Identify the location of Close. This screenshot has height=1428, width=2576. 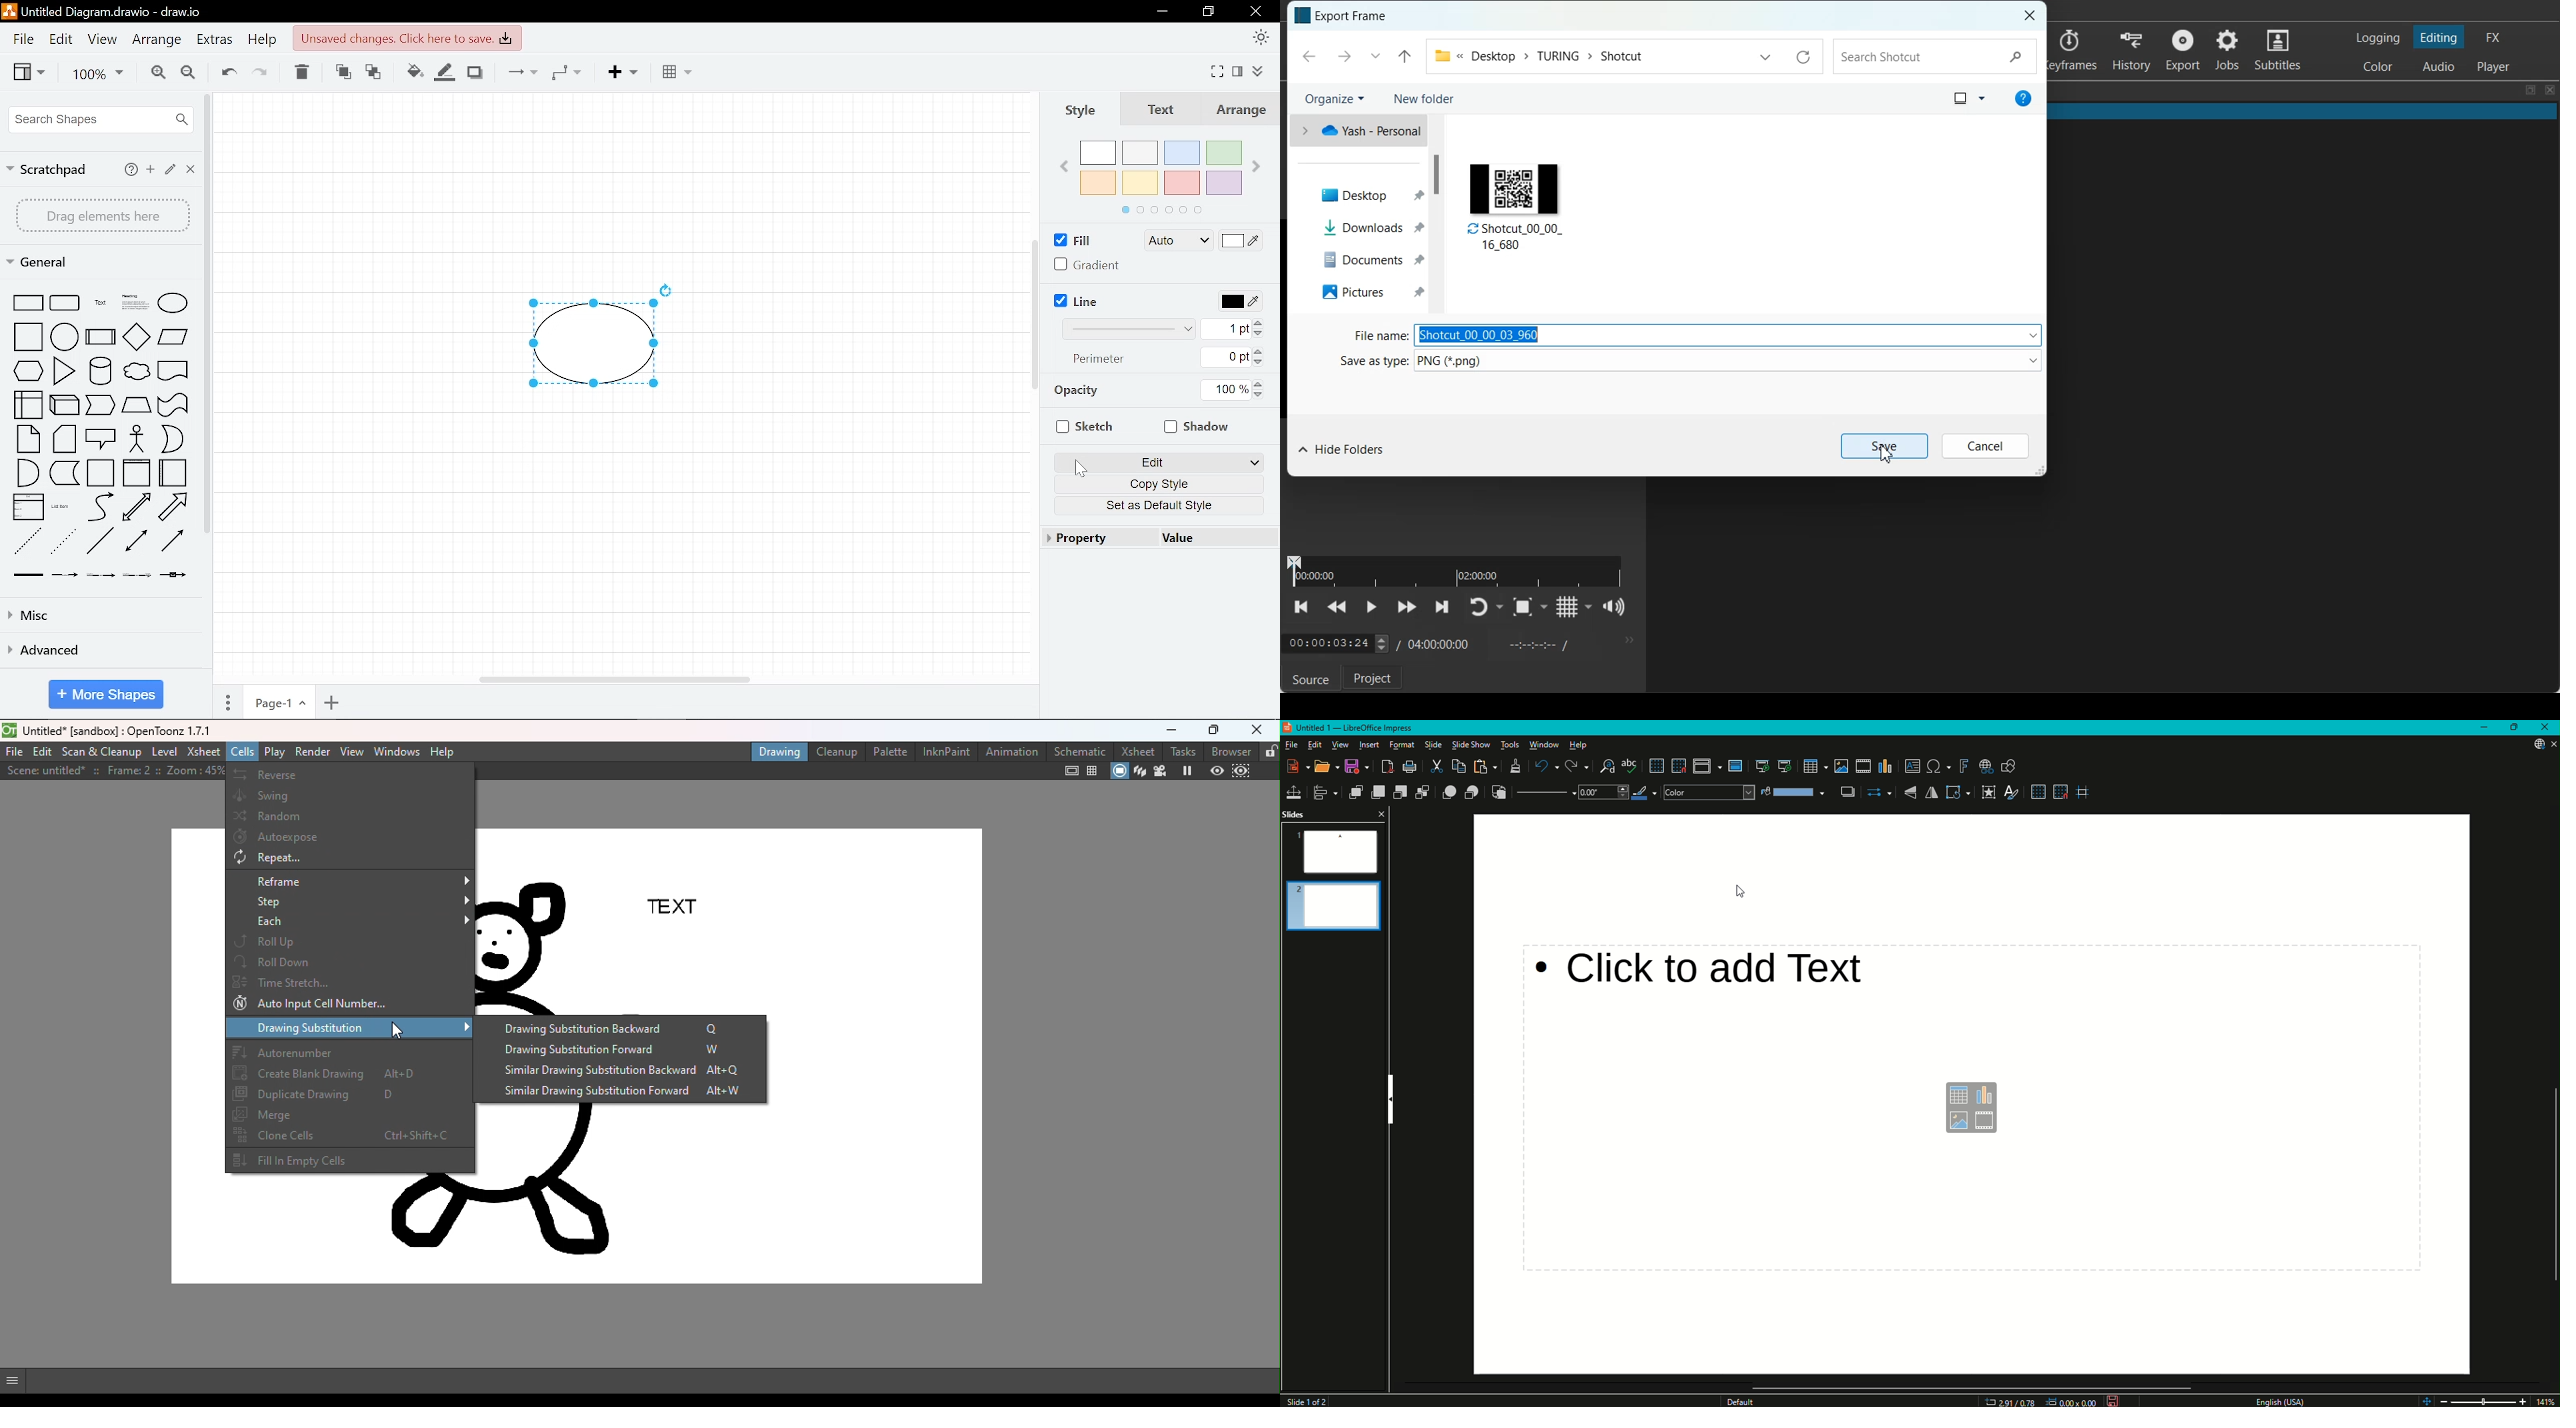
(2550, 90).